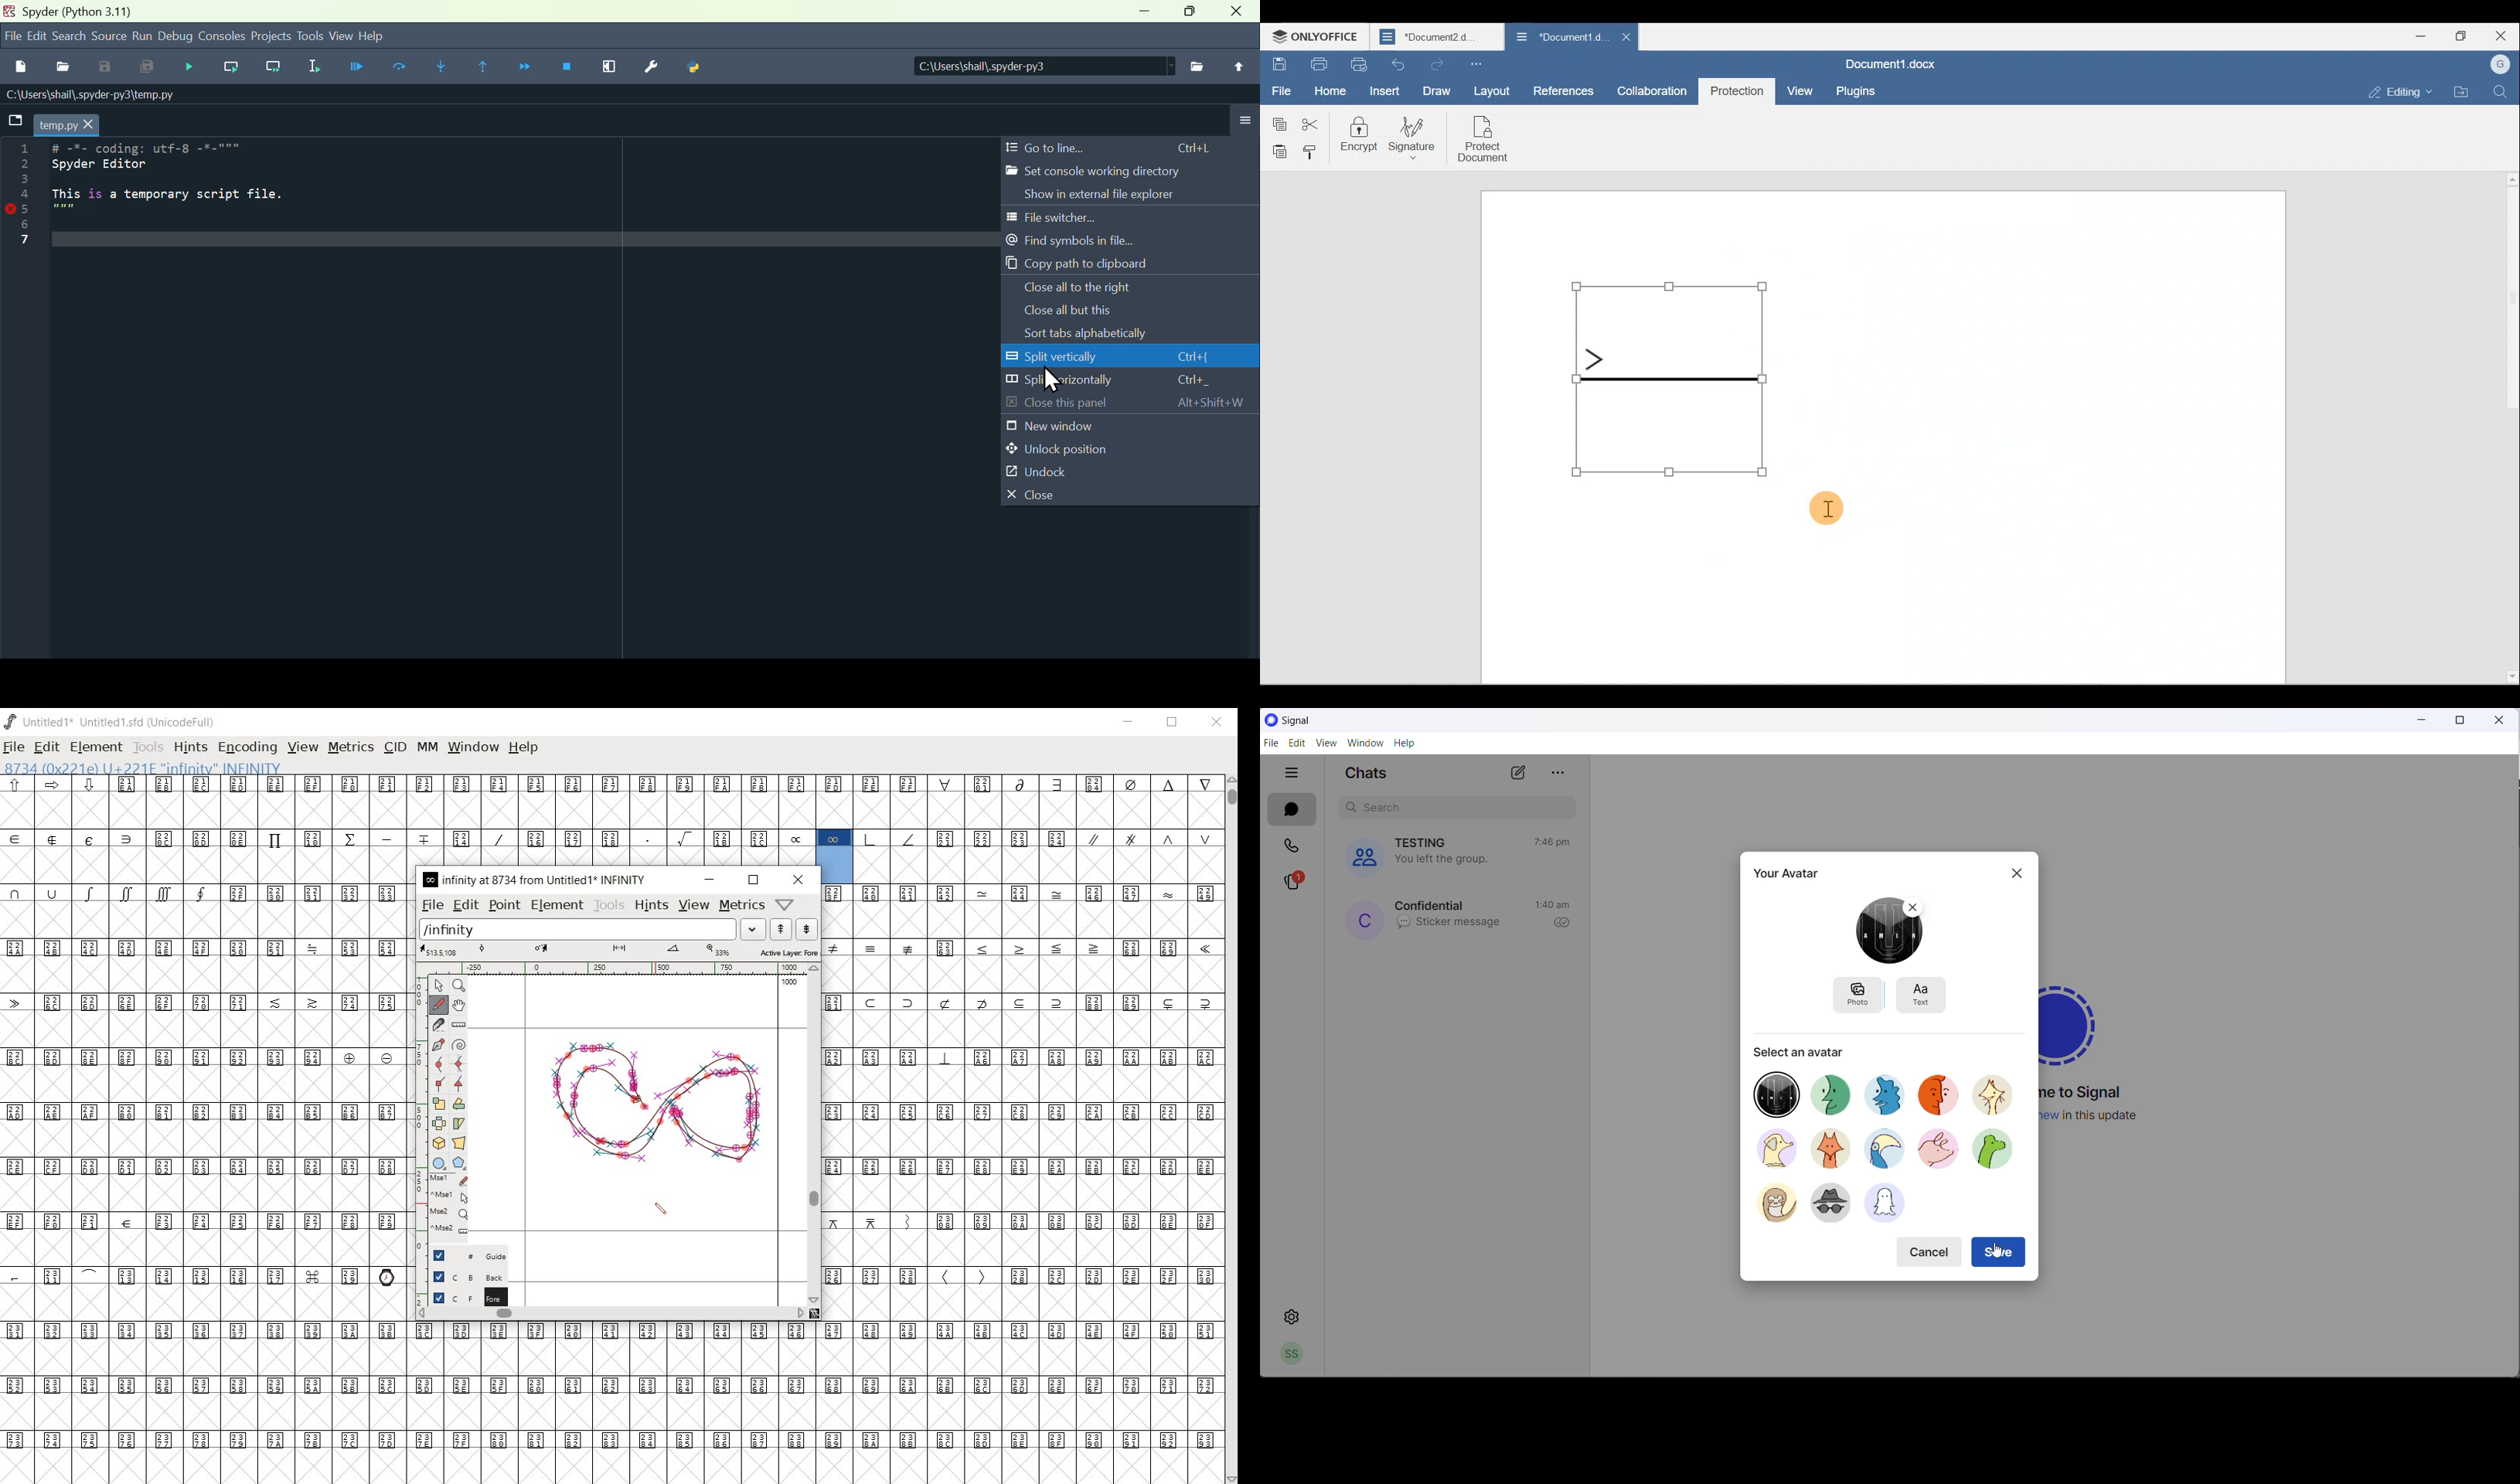 Image resolution: width=2520 pixels, height=1484 pixels. Describe the element at coordinates (1405, 742) in the screenshot. I see `HELP` at that location.